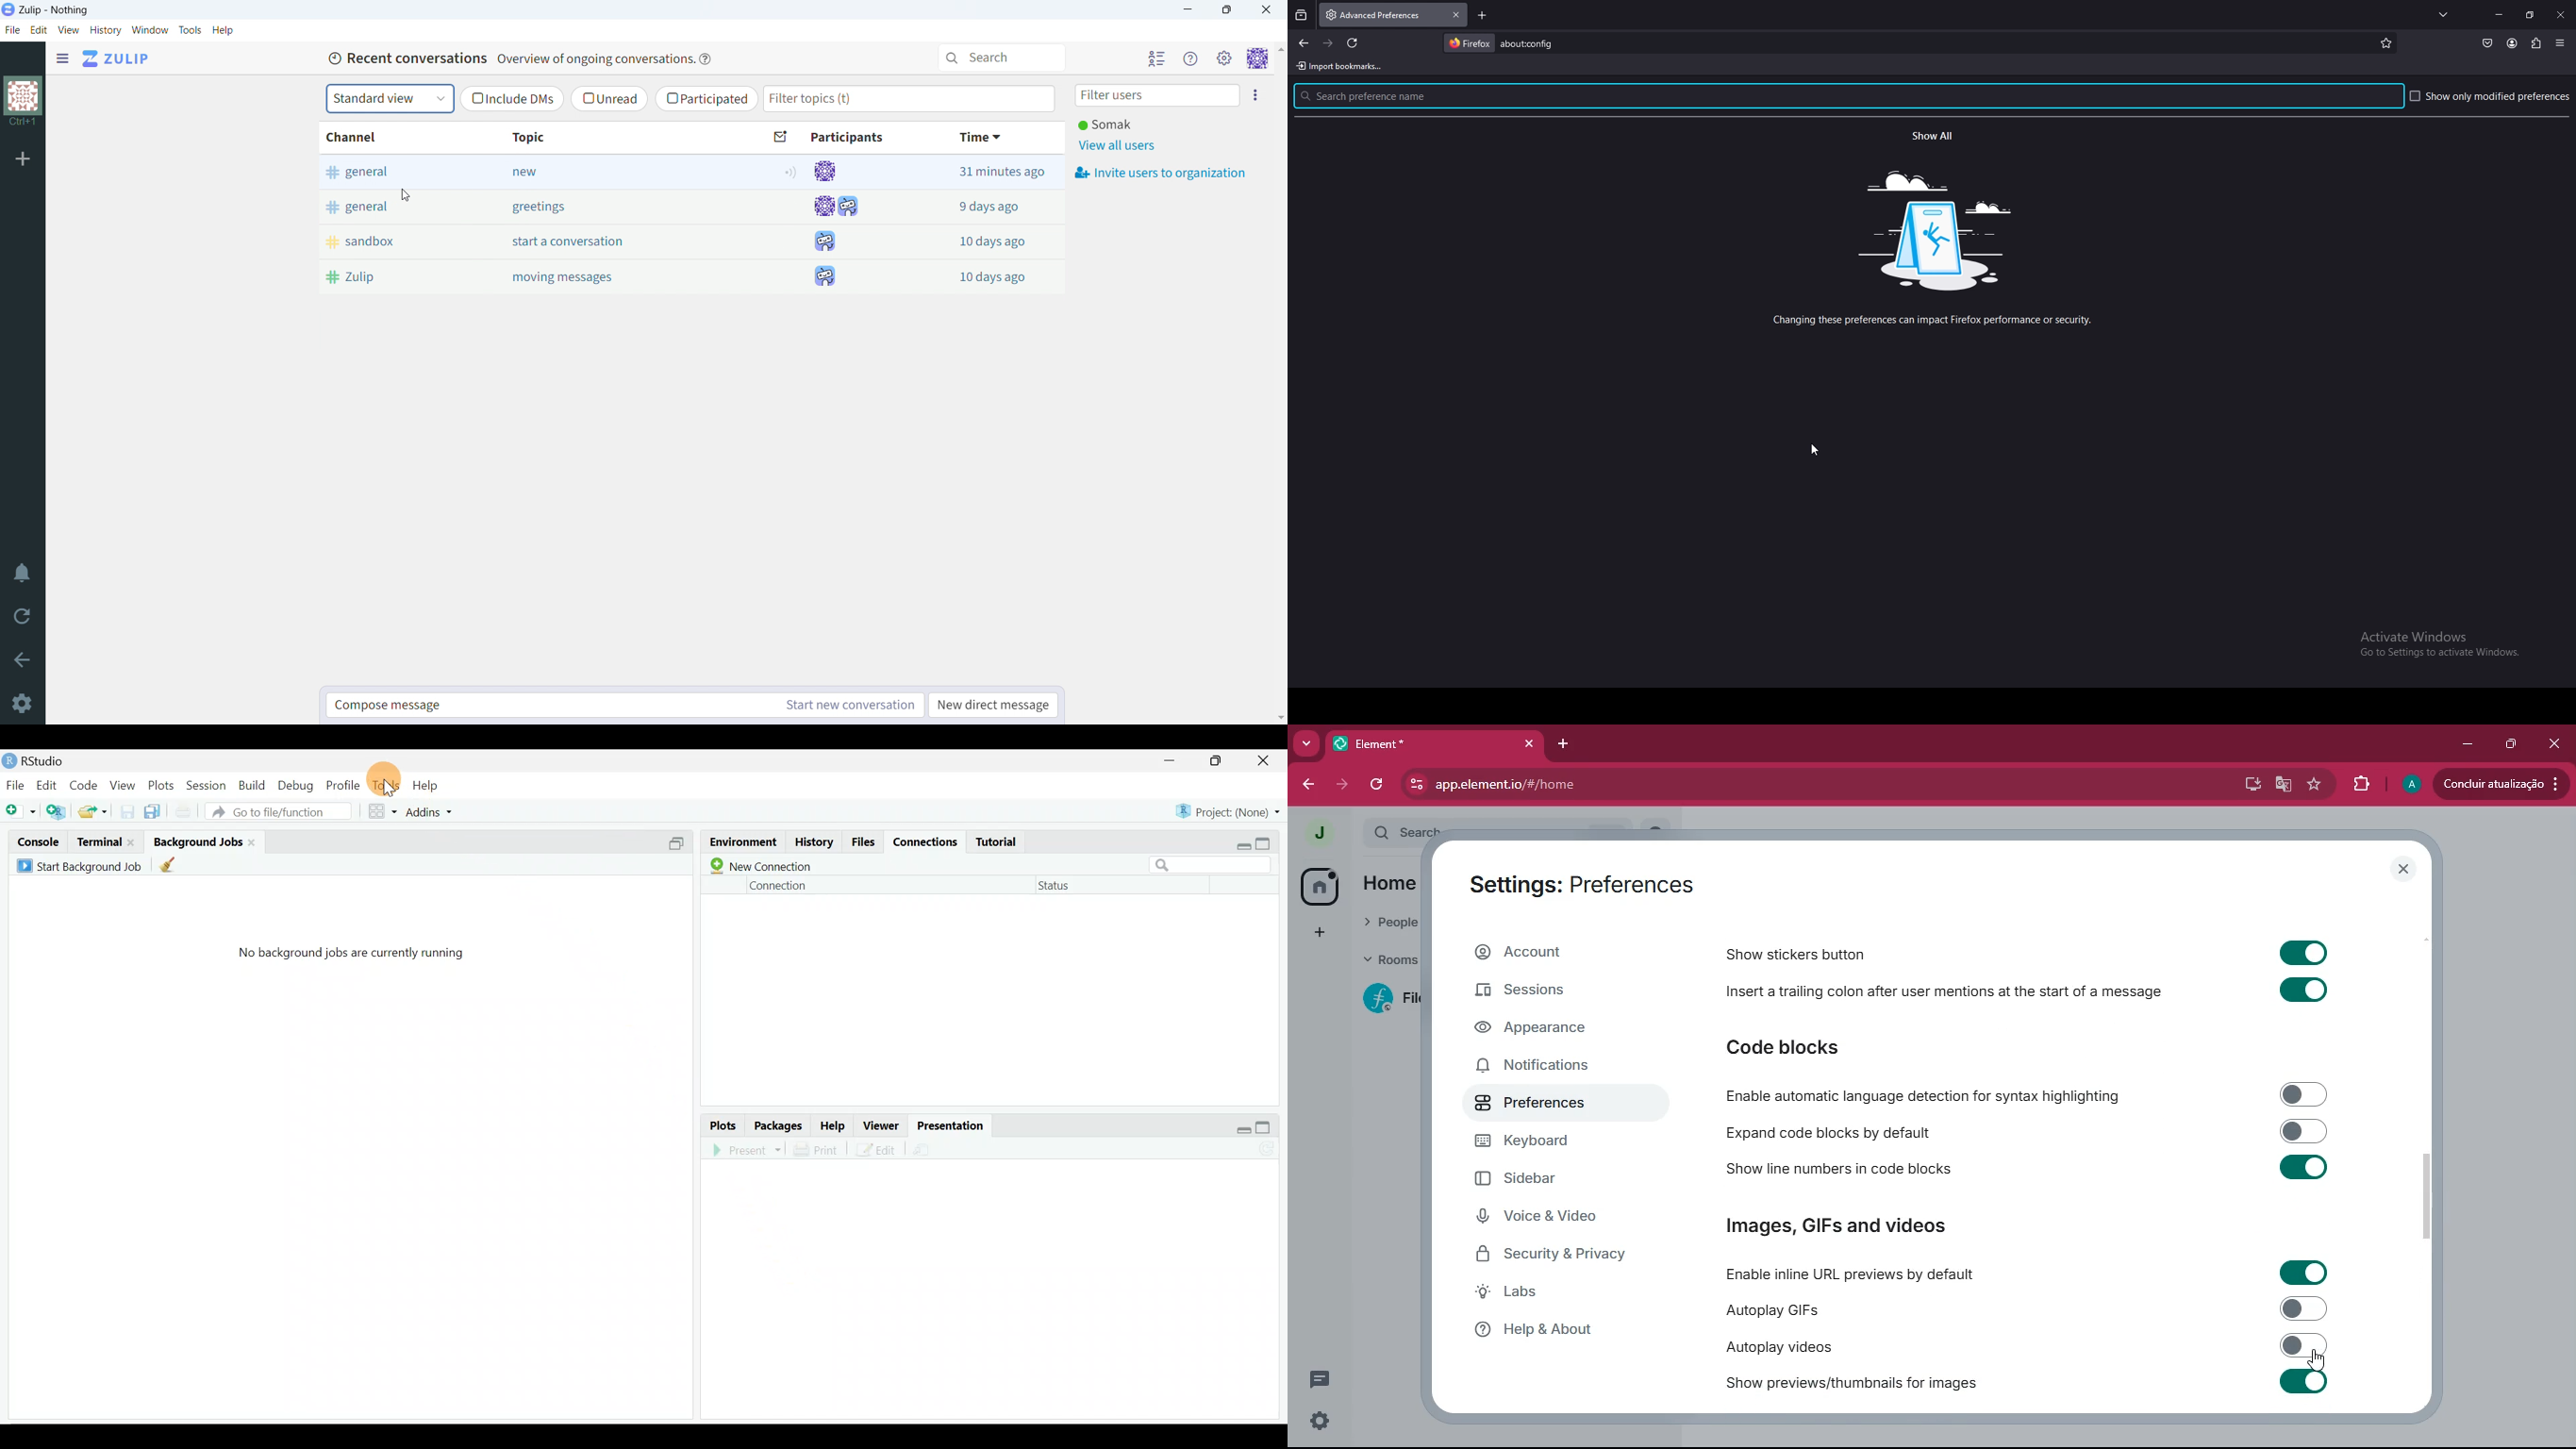 The width and height of the screenshot is (2576, 1456). Describe the element at coordinates (744, 839) in the screenshot. I see `Environment` at that location.